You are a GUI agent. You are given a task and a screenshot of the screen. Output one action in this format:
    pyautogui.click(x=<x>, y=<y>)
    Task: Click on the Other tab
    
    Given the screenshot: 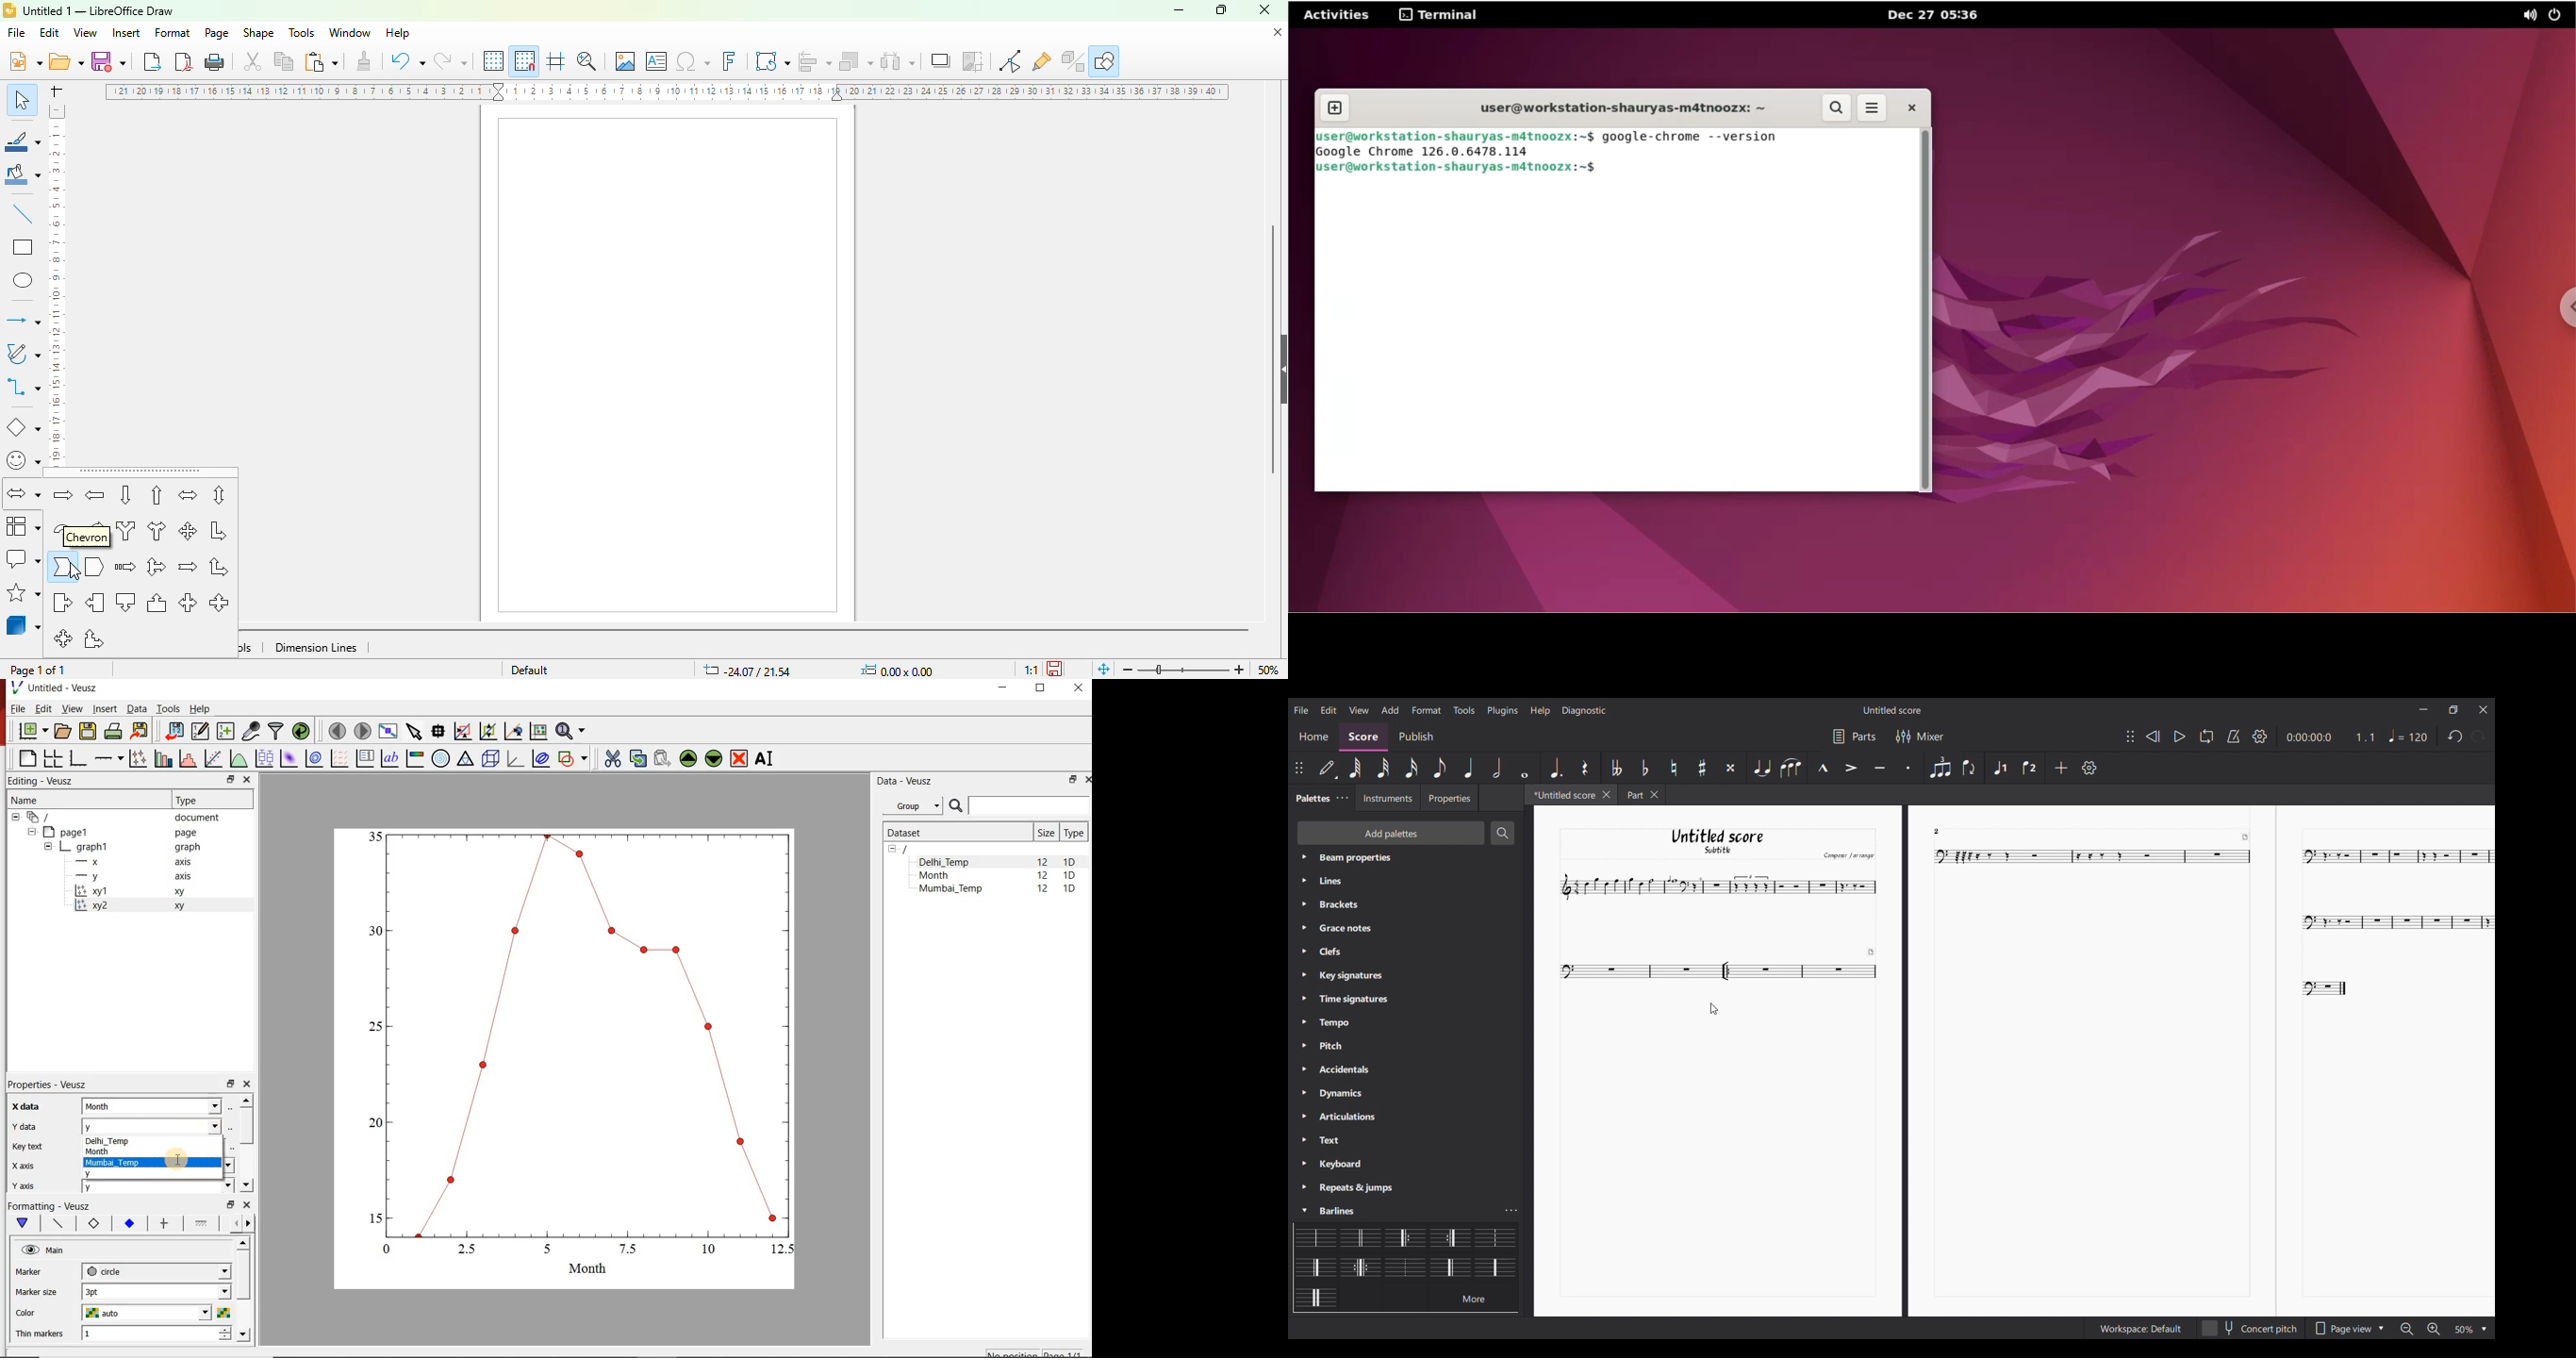 What is the action you would take?
    pyautogui.click(x=1641, y=795)
    